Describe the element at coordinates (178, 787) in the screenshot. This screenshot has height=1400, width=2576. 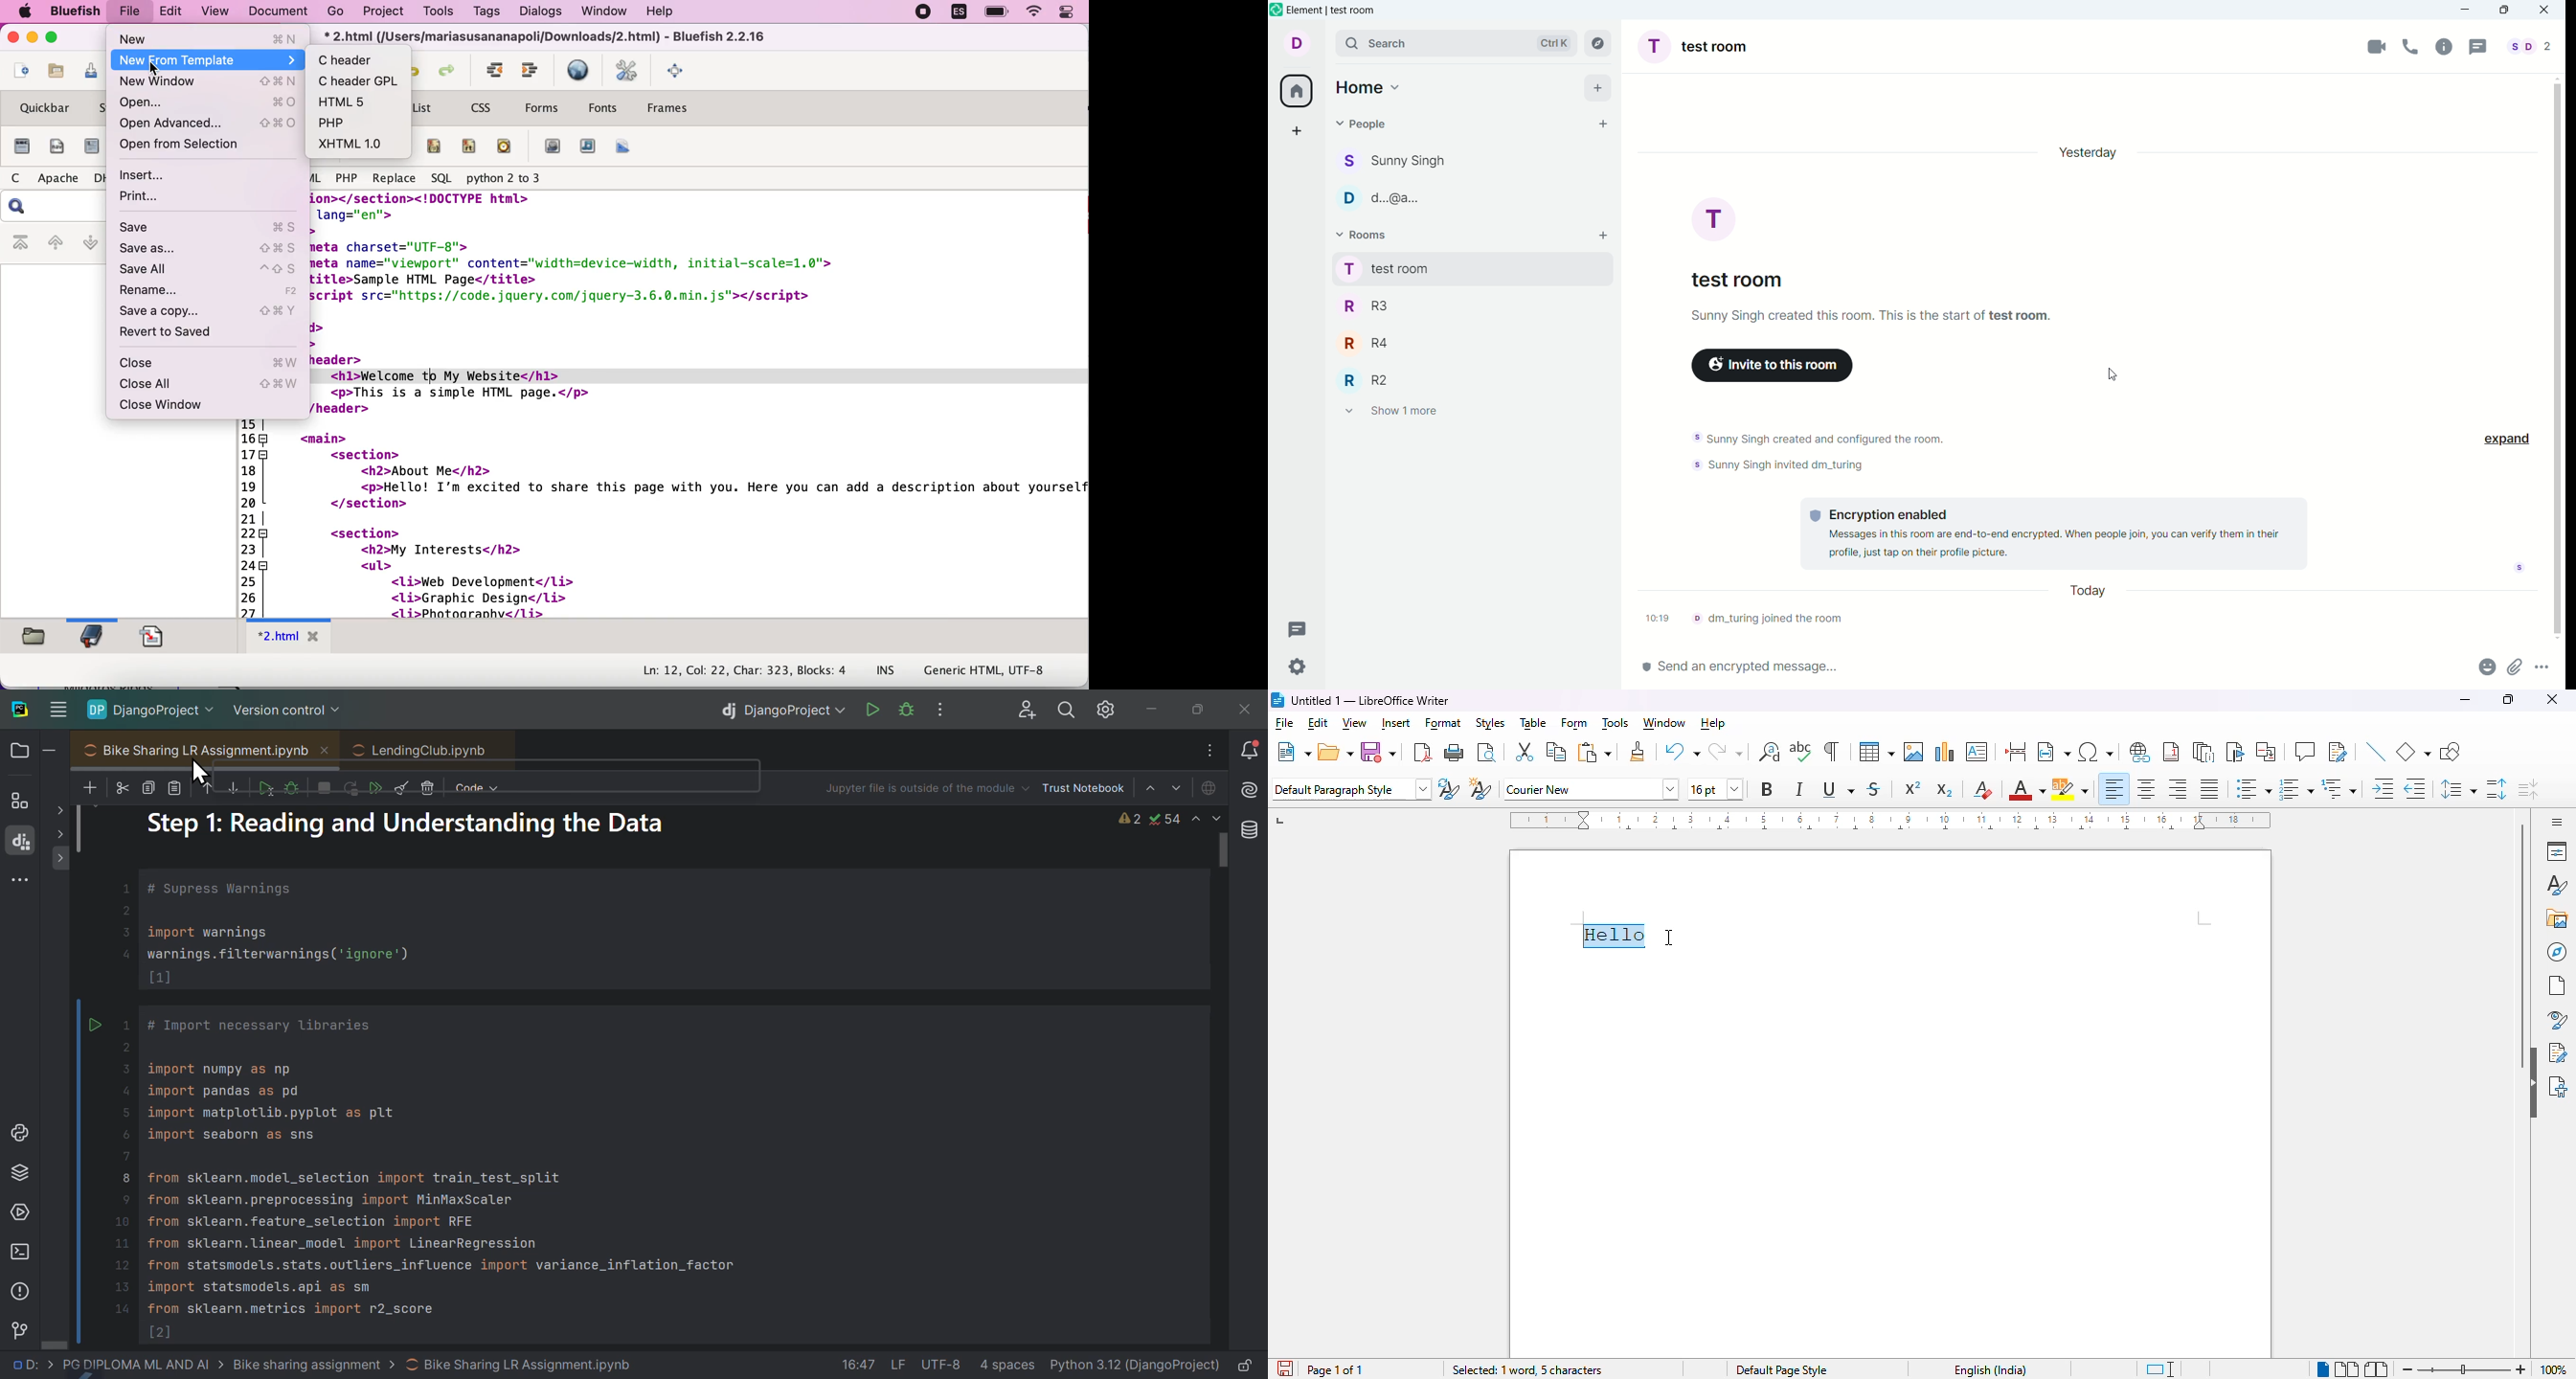
I see `paste` at that location.